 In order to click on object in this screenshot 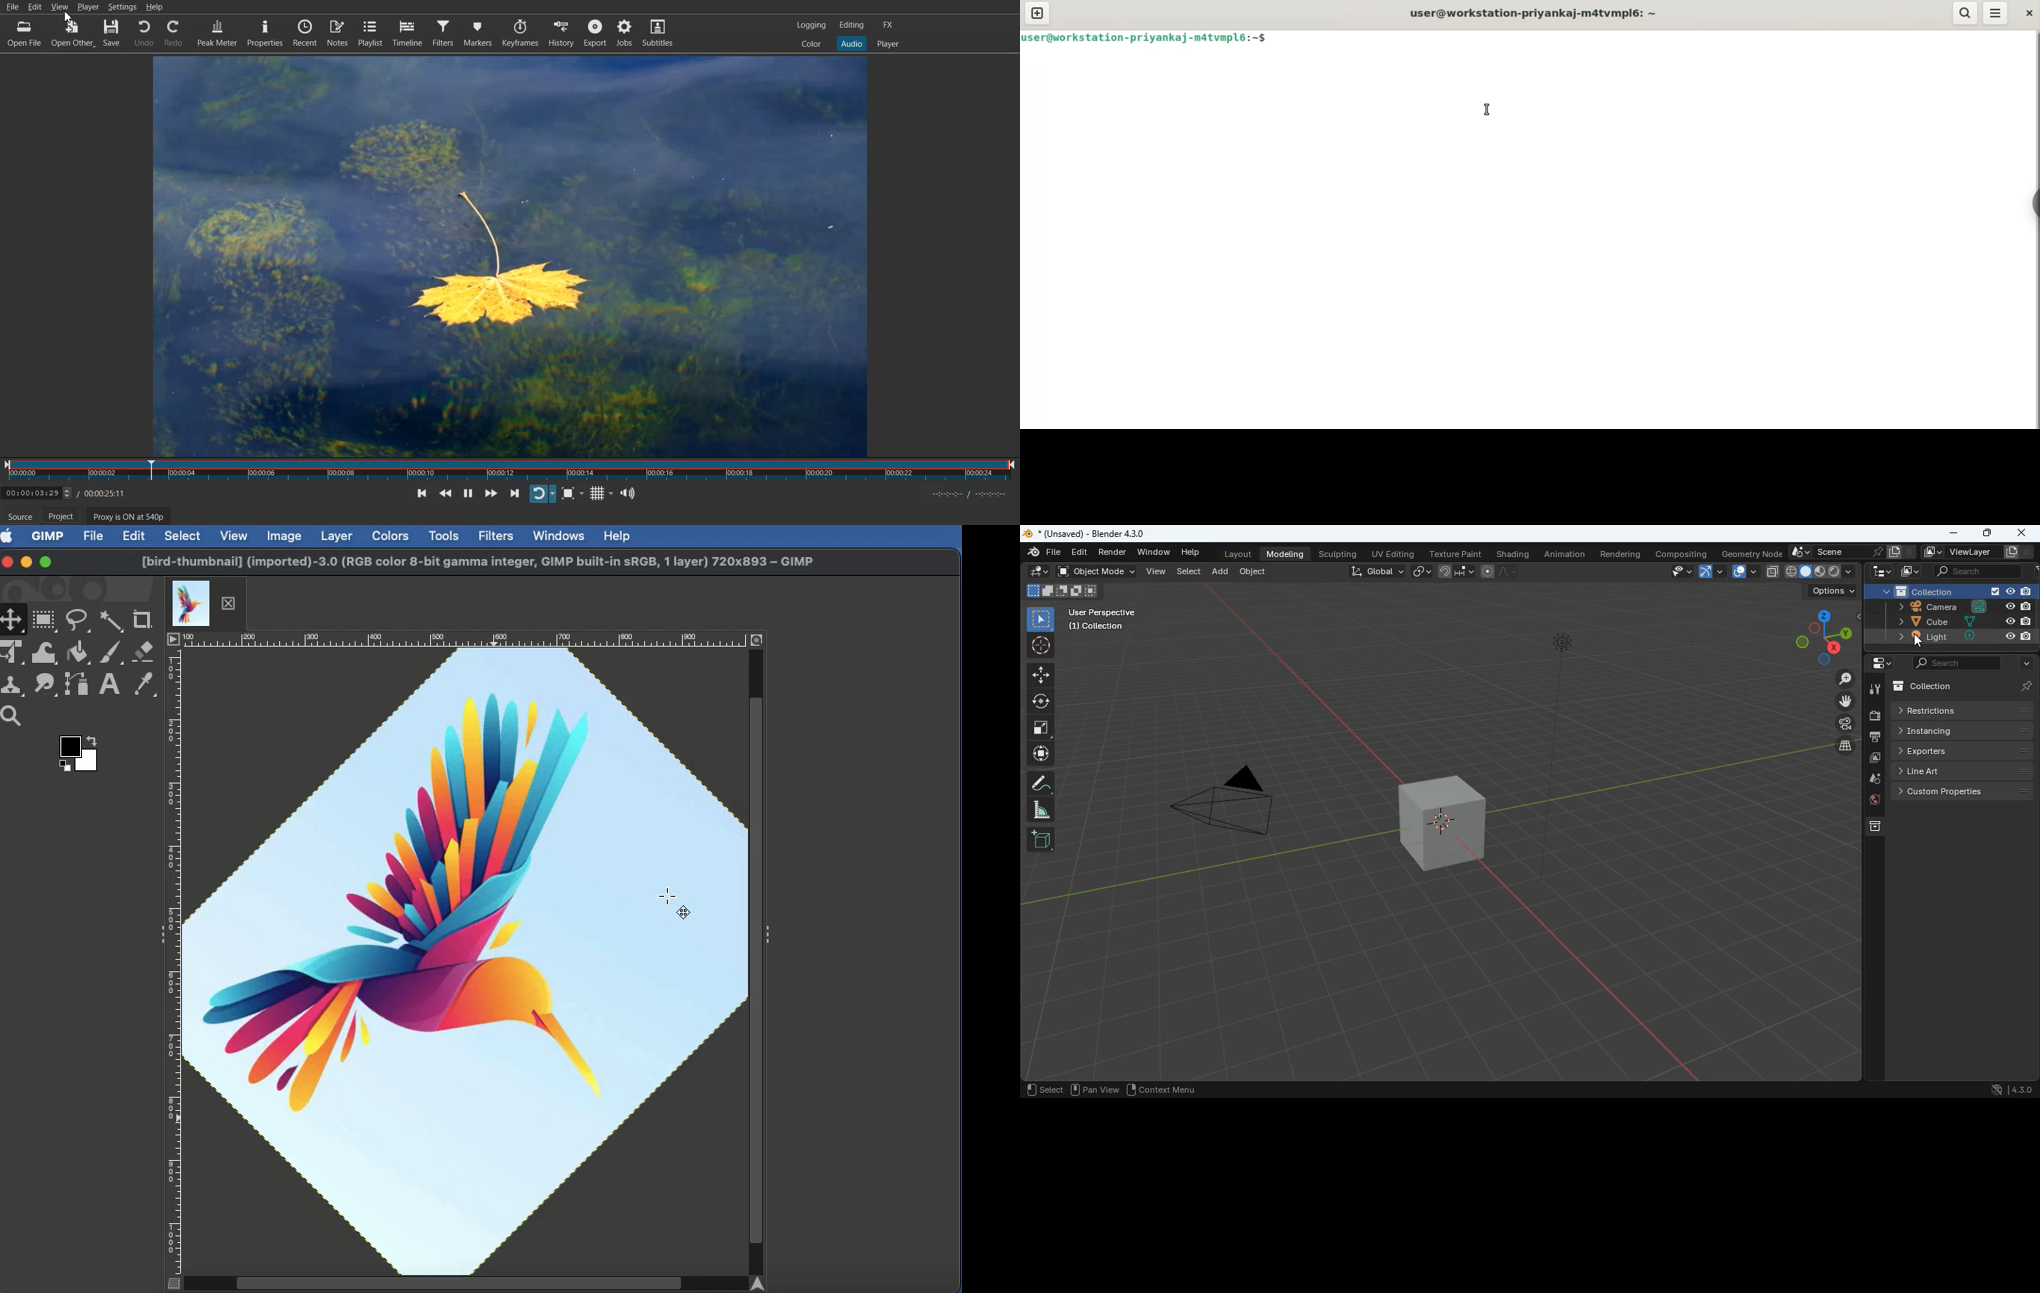, I will do `click(1257, 574)`.